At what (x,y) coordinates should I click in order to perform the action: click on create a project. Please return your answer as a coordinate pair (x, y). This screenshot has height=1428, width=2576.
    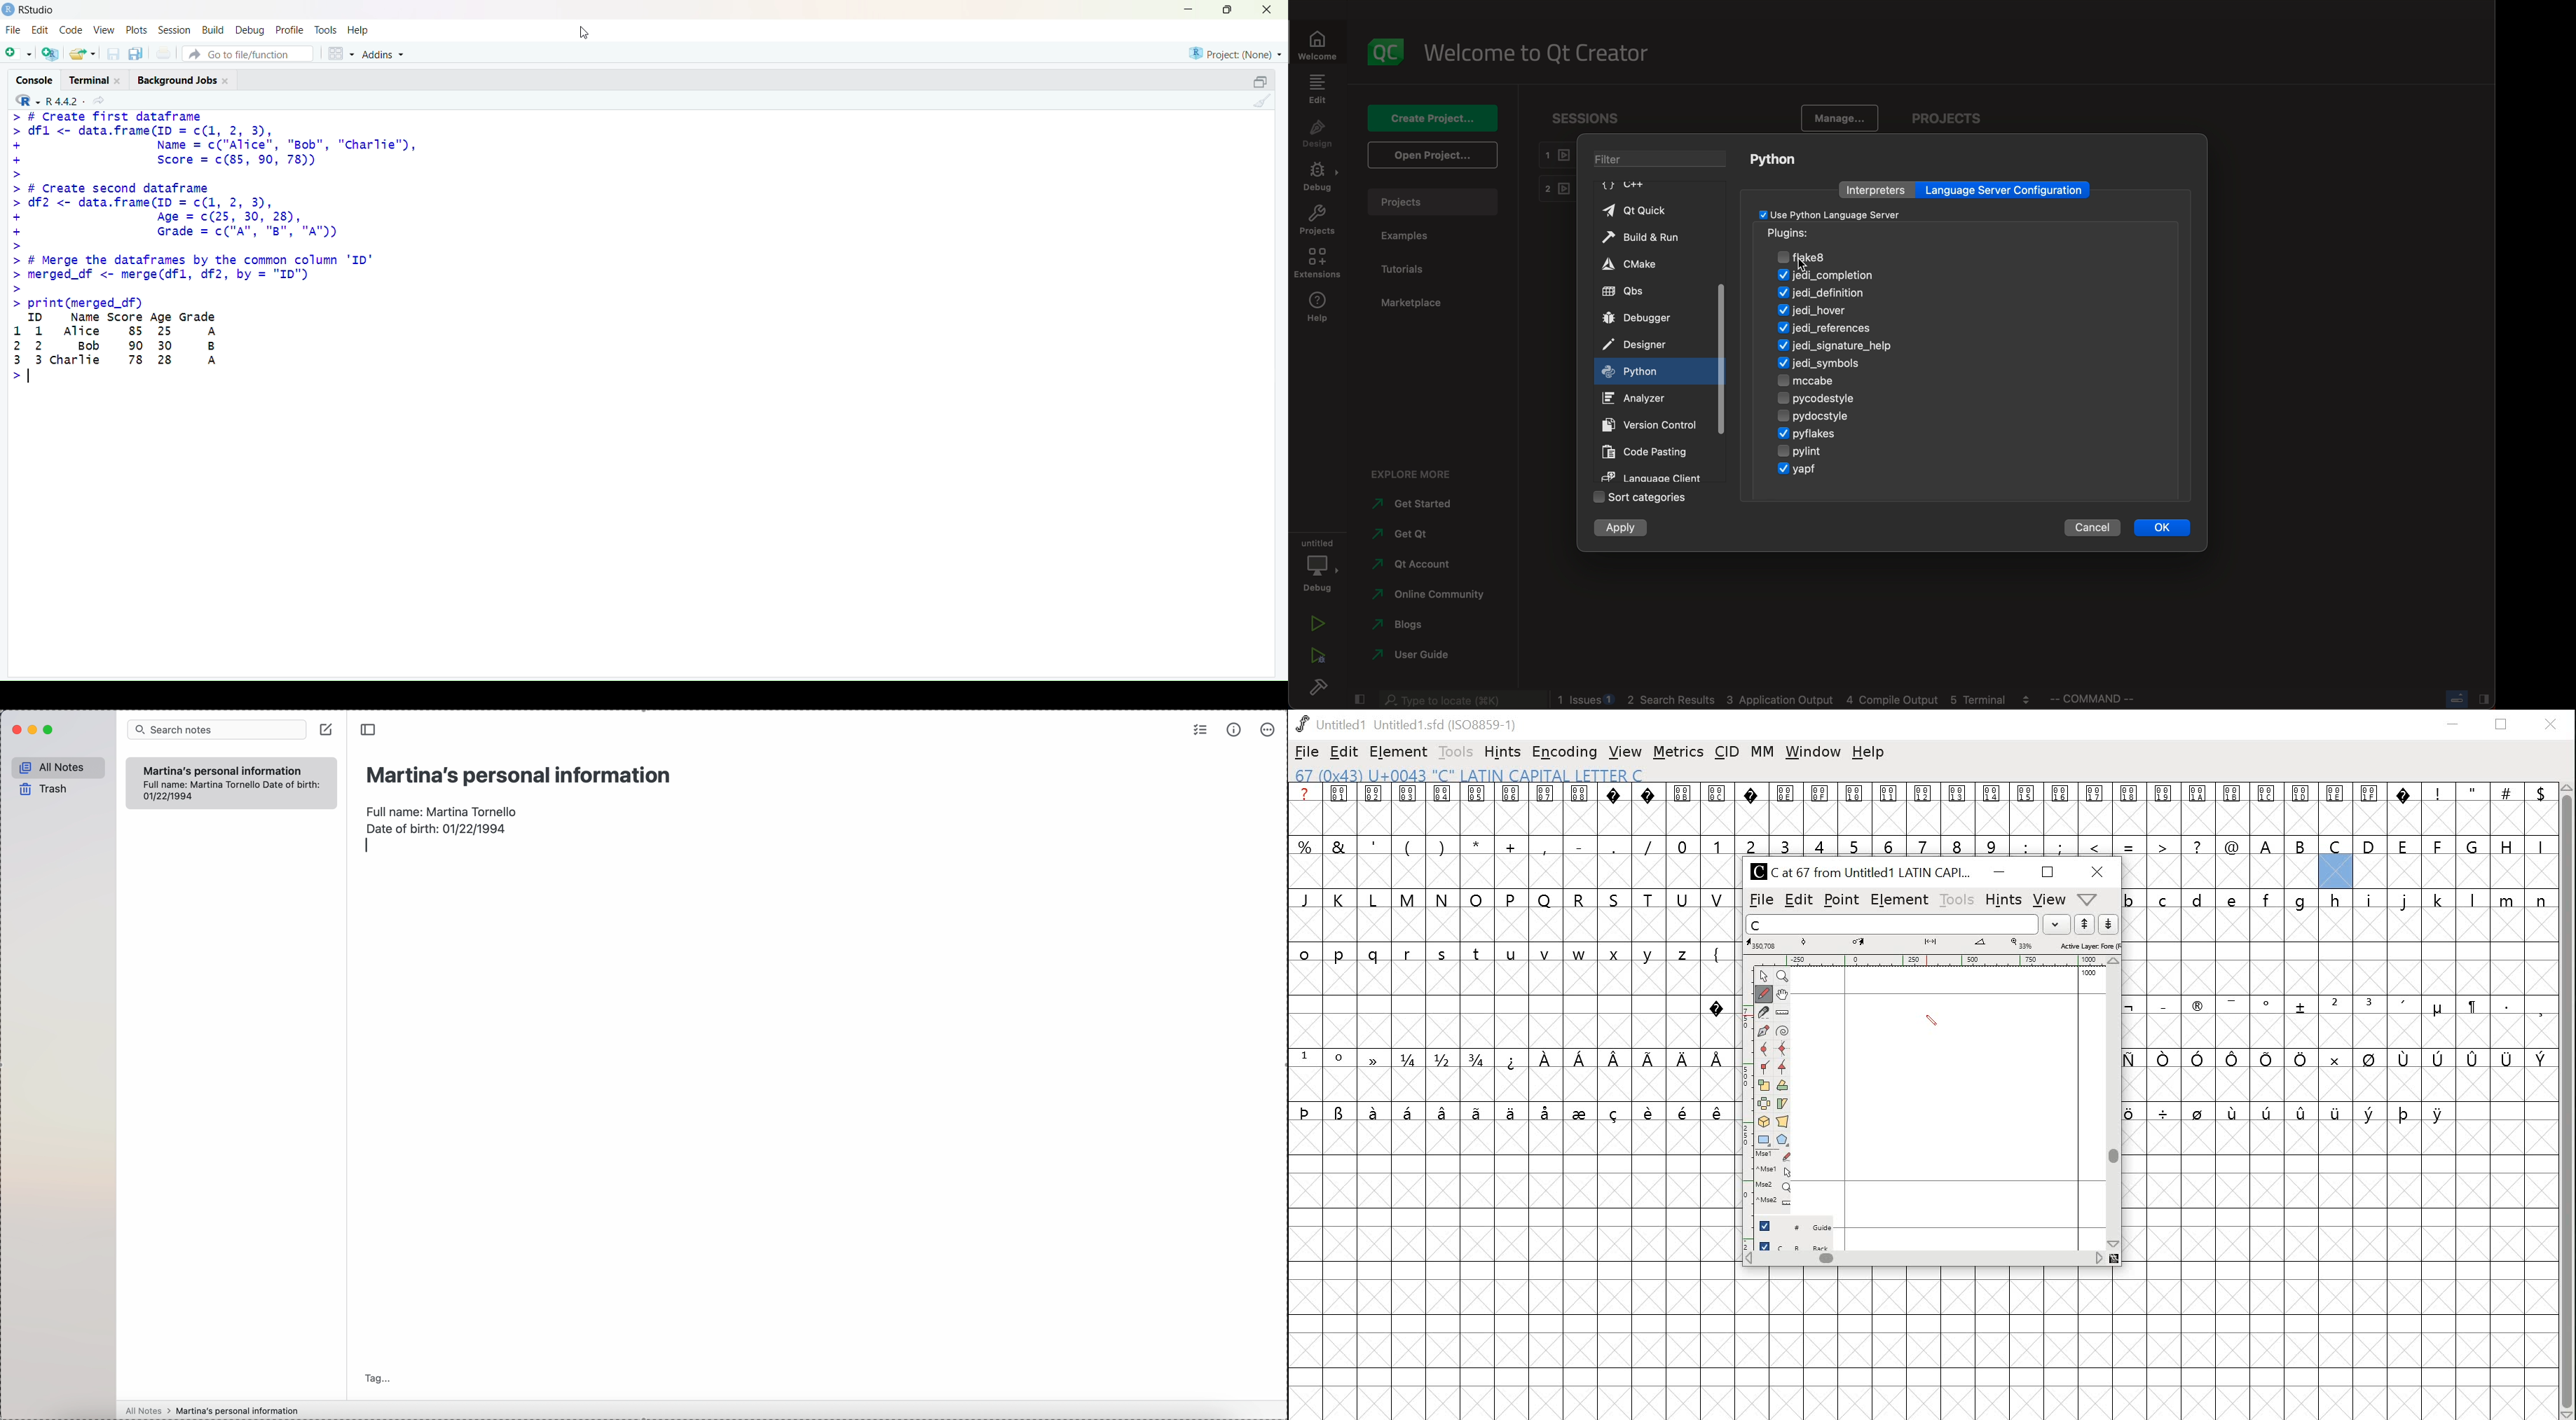
    Looking at the image, I should click on (51, 53).